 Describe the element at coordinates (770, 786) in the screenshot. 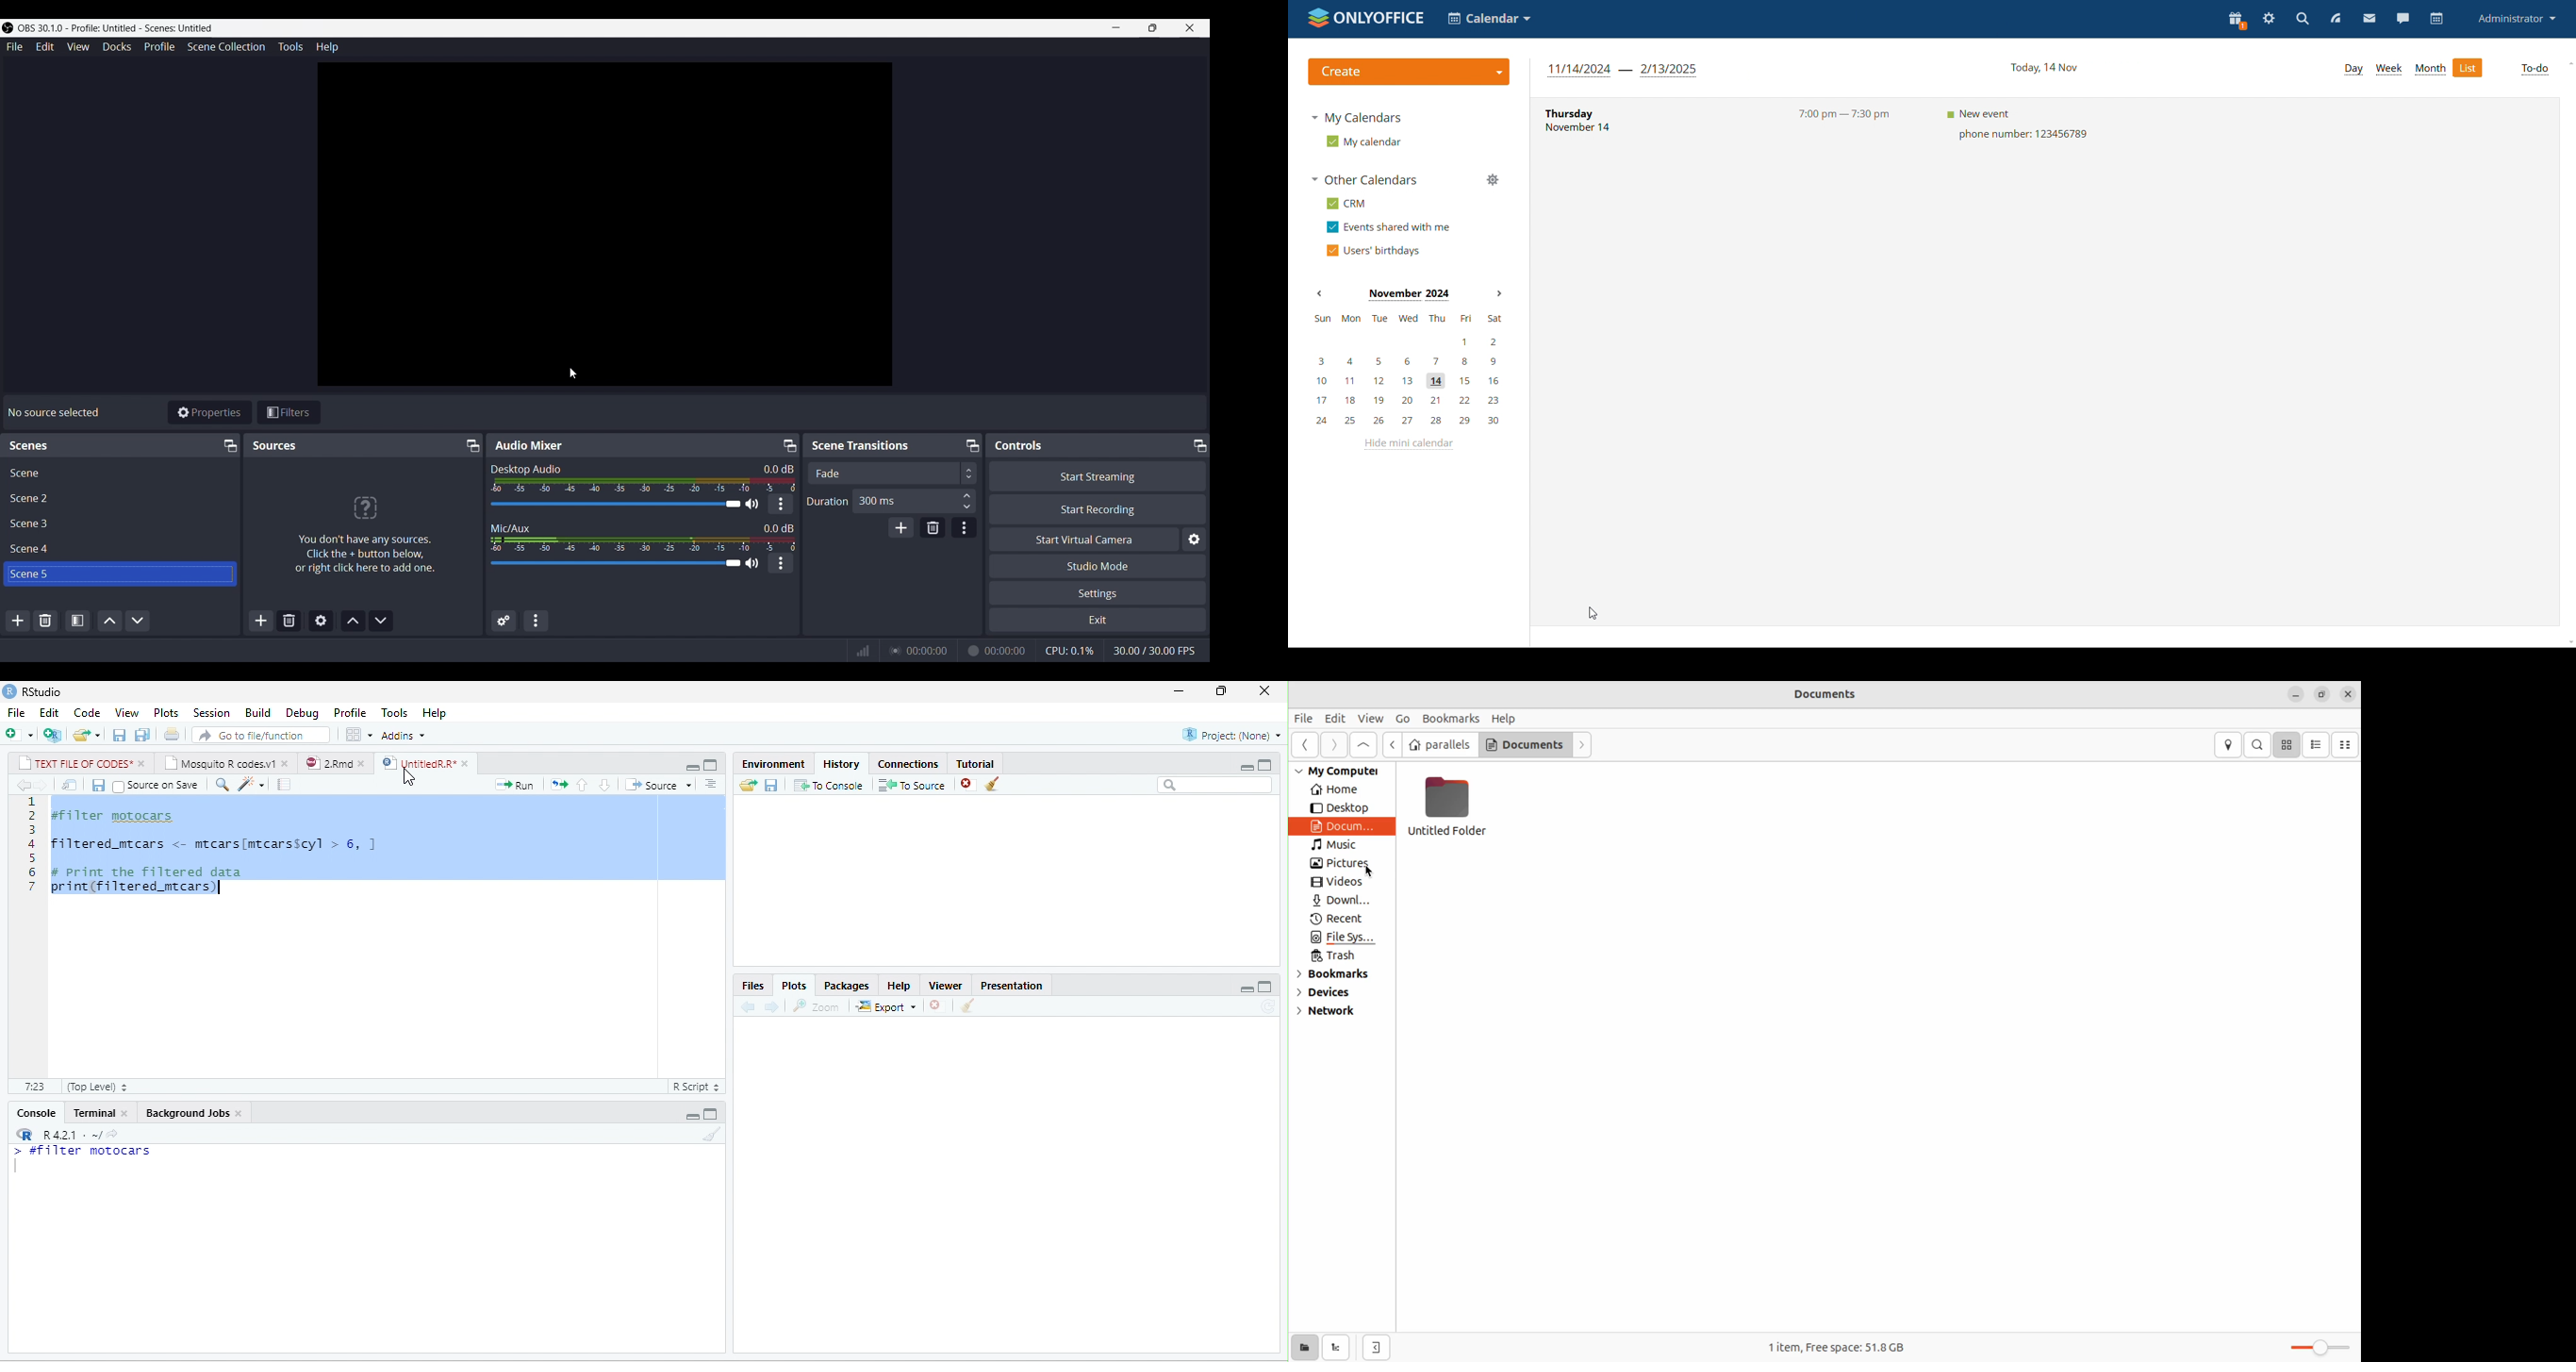

I see `save` at that location.